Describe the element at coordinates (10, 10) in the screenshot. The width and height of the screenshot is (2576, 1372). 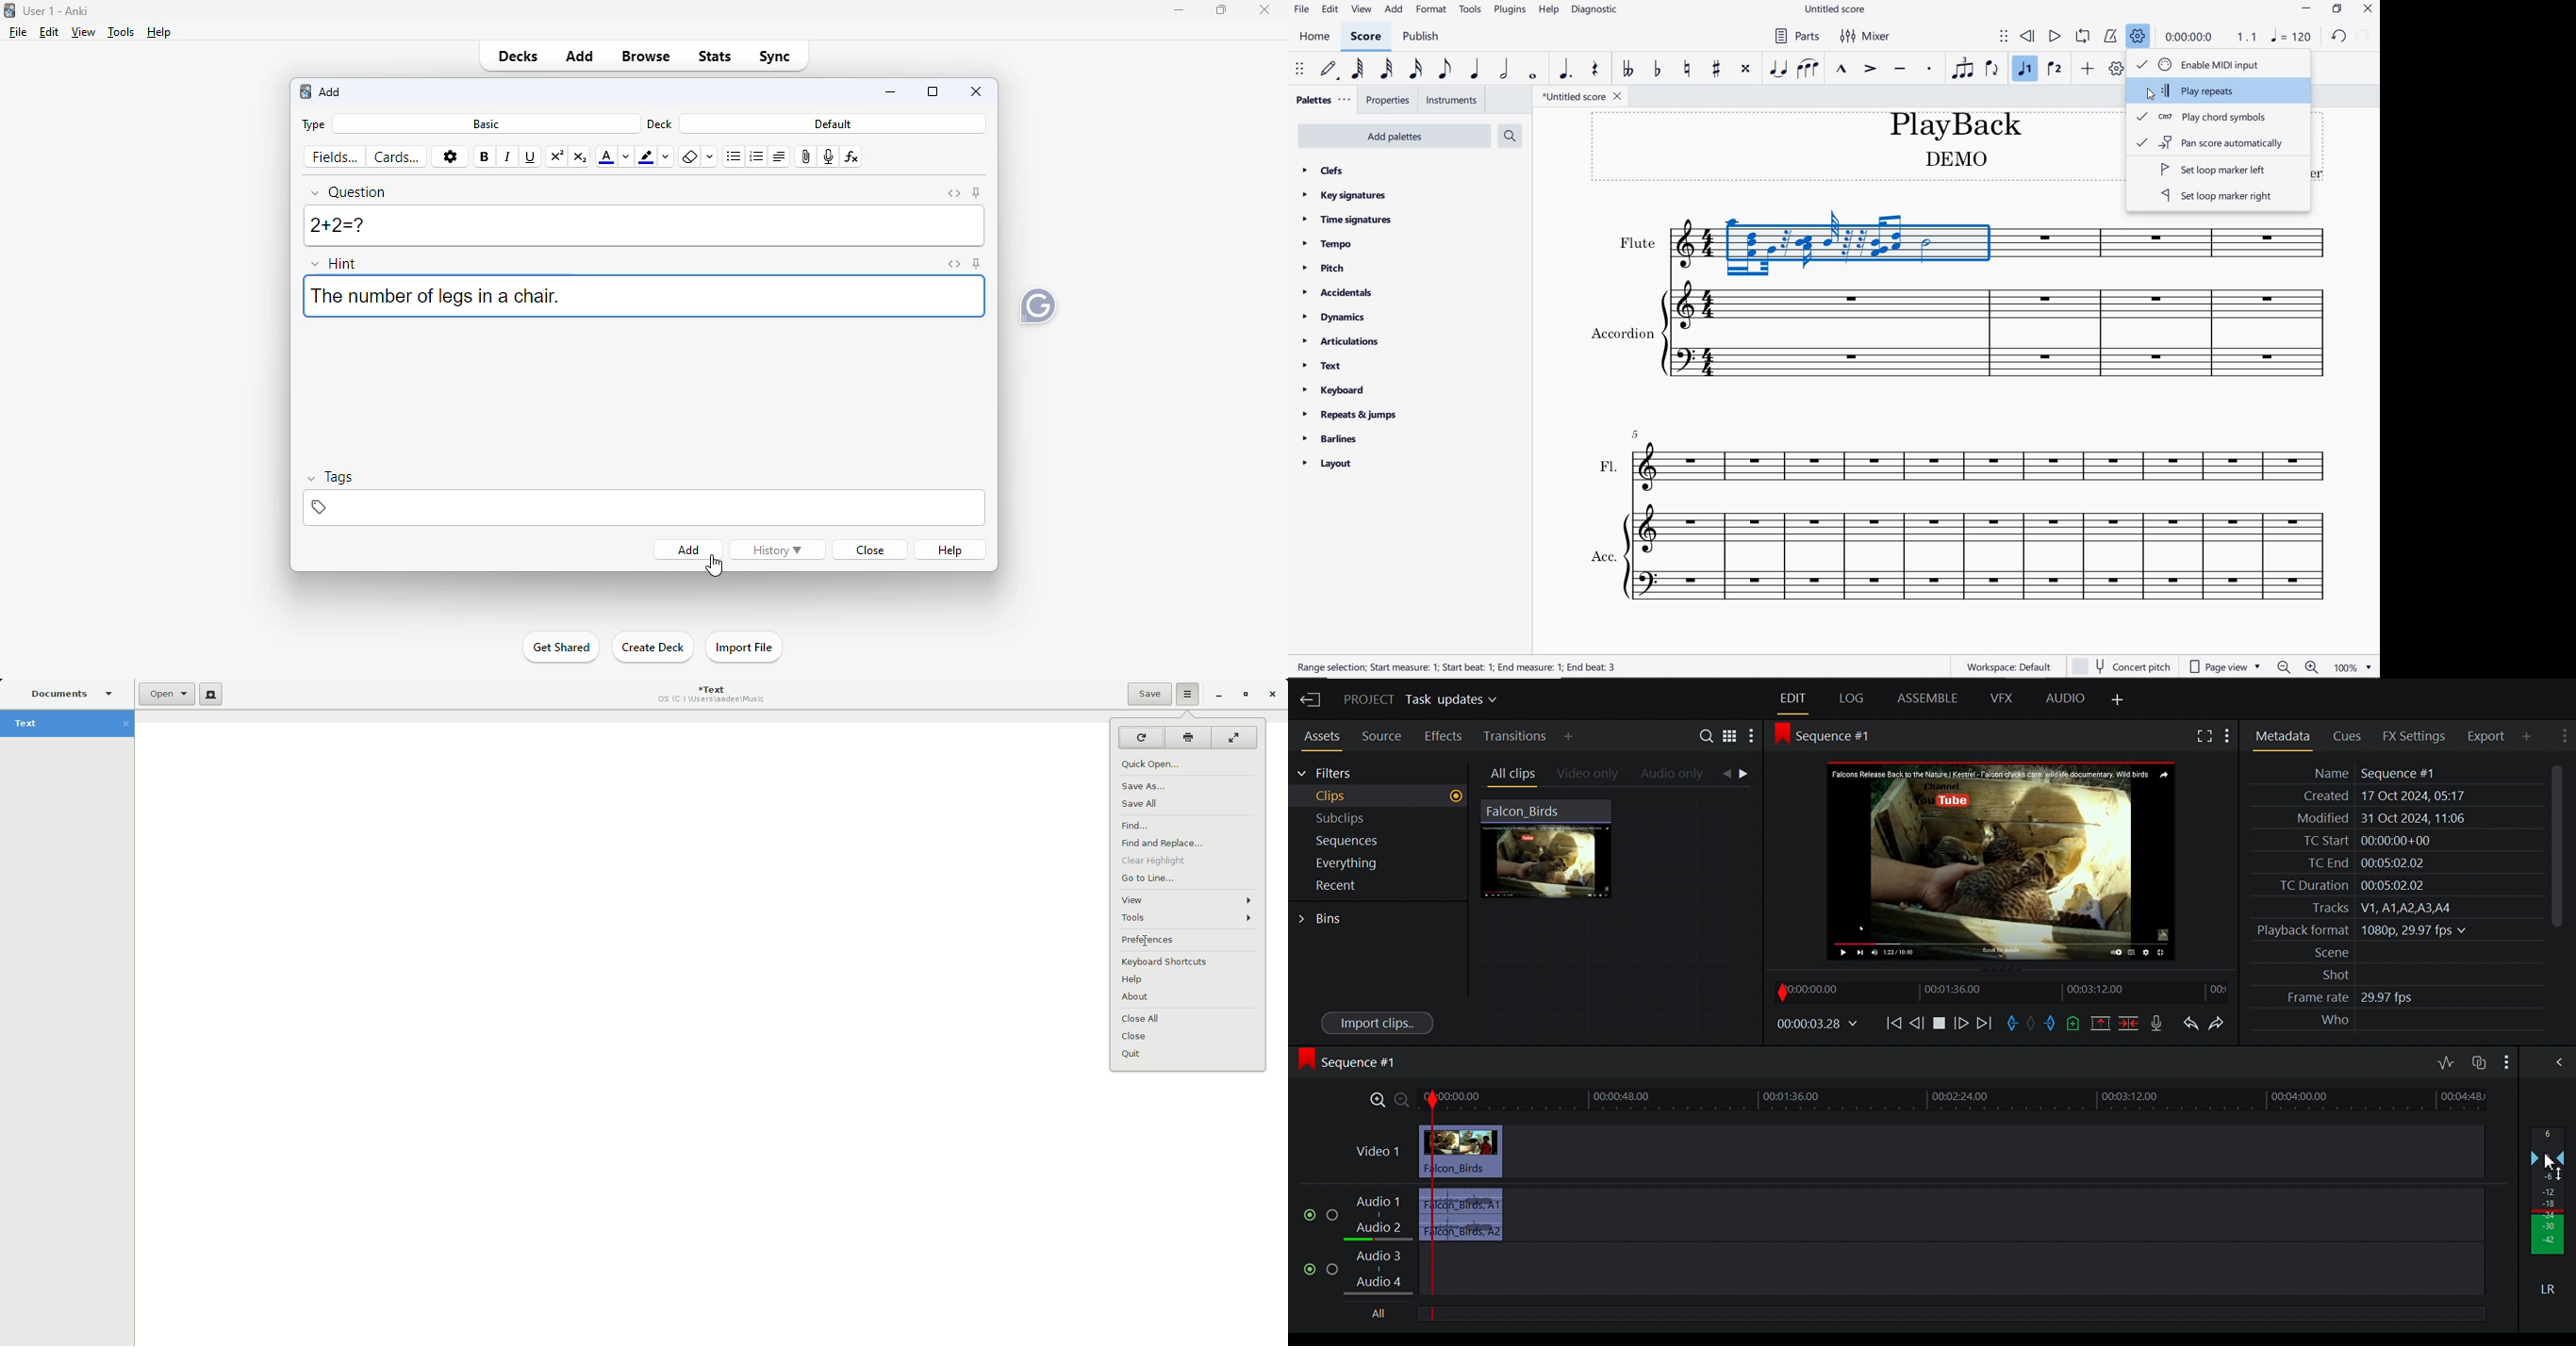
I see `logo` at that location.